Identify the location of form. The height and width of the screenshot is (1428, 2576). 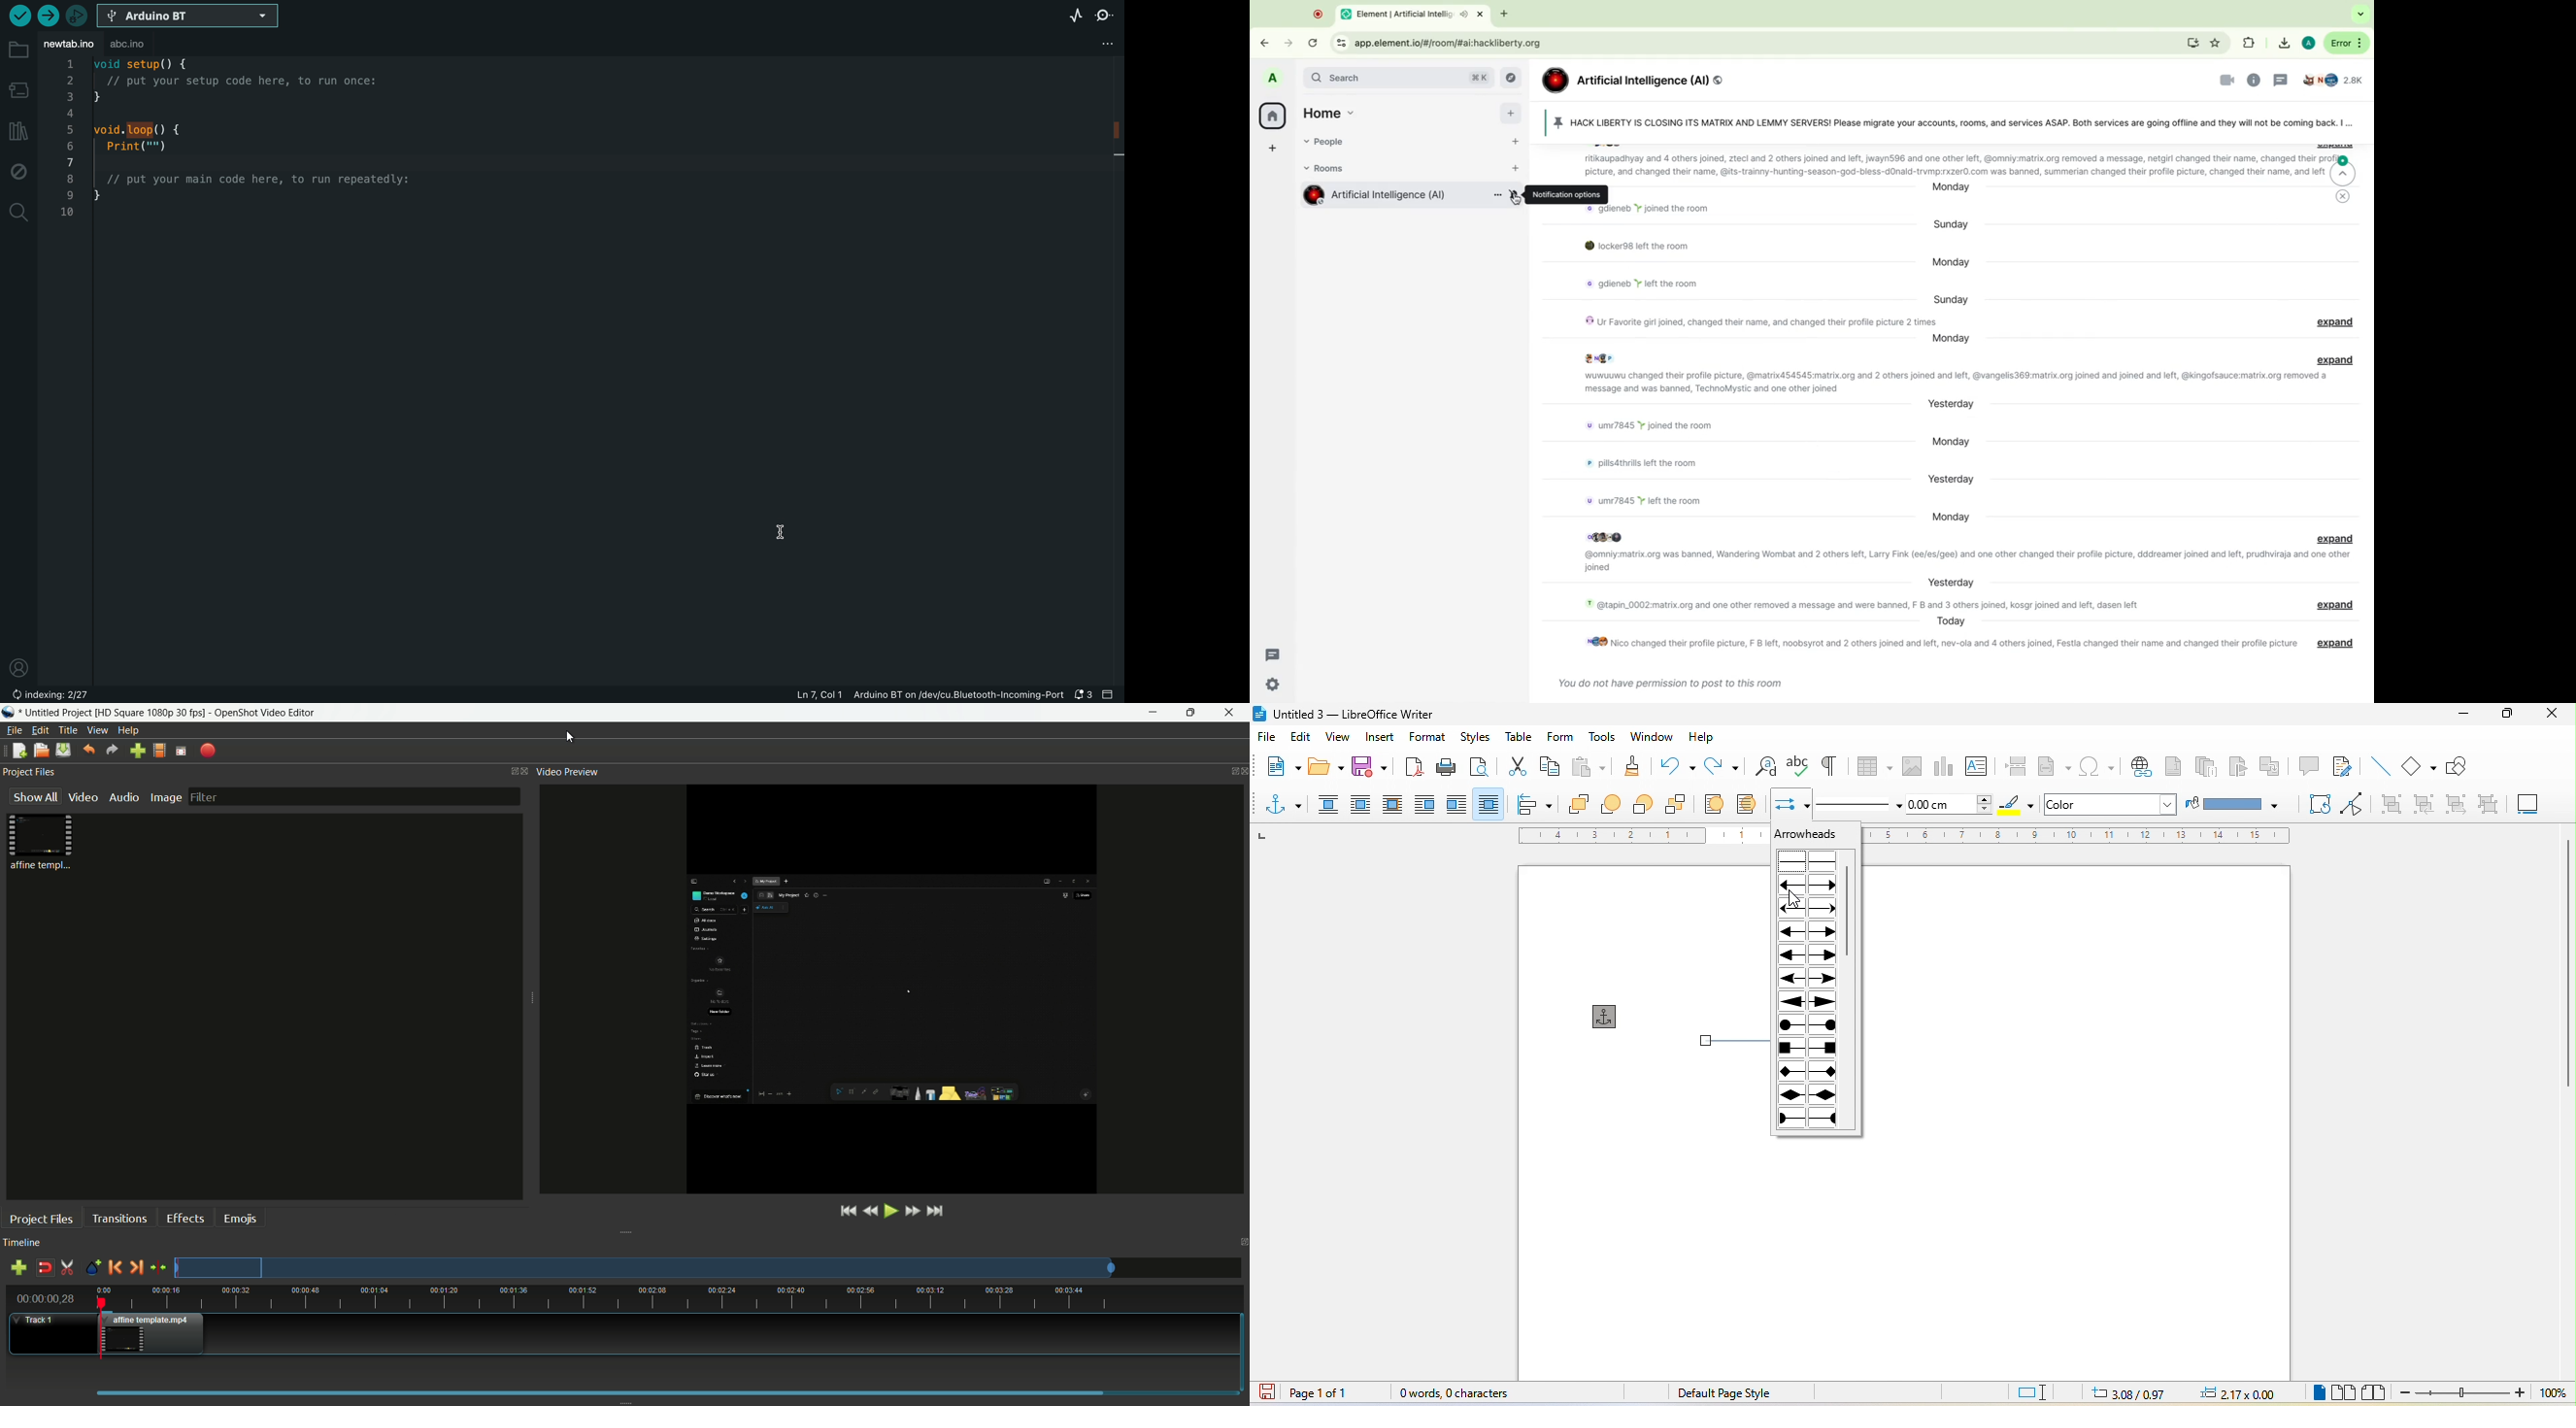
(1559, 737).